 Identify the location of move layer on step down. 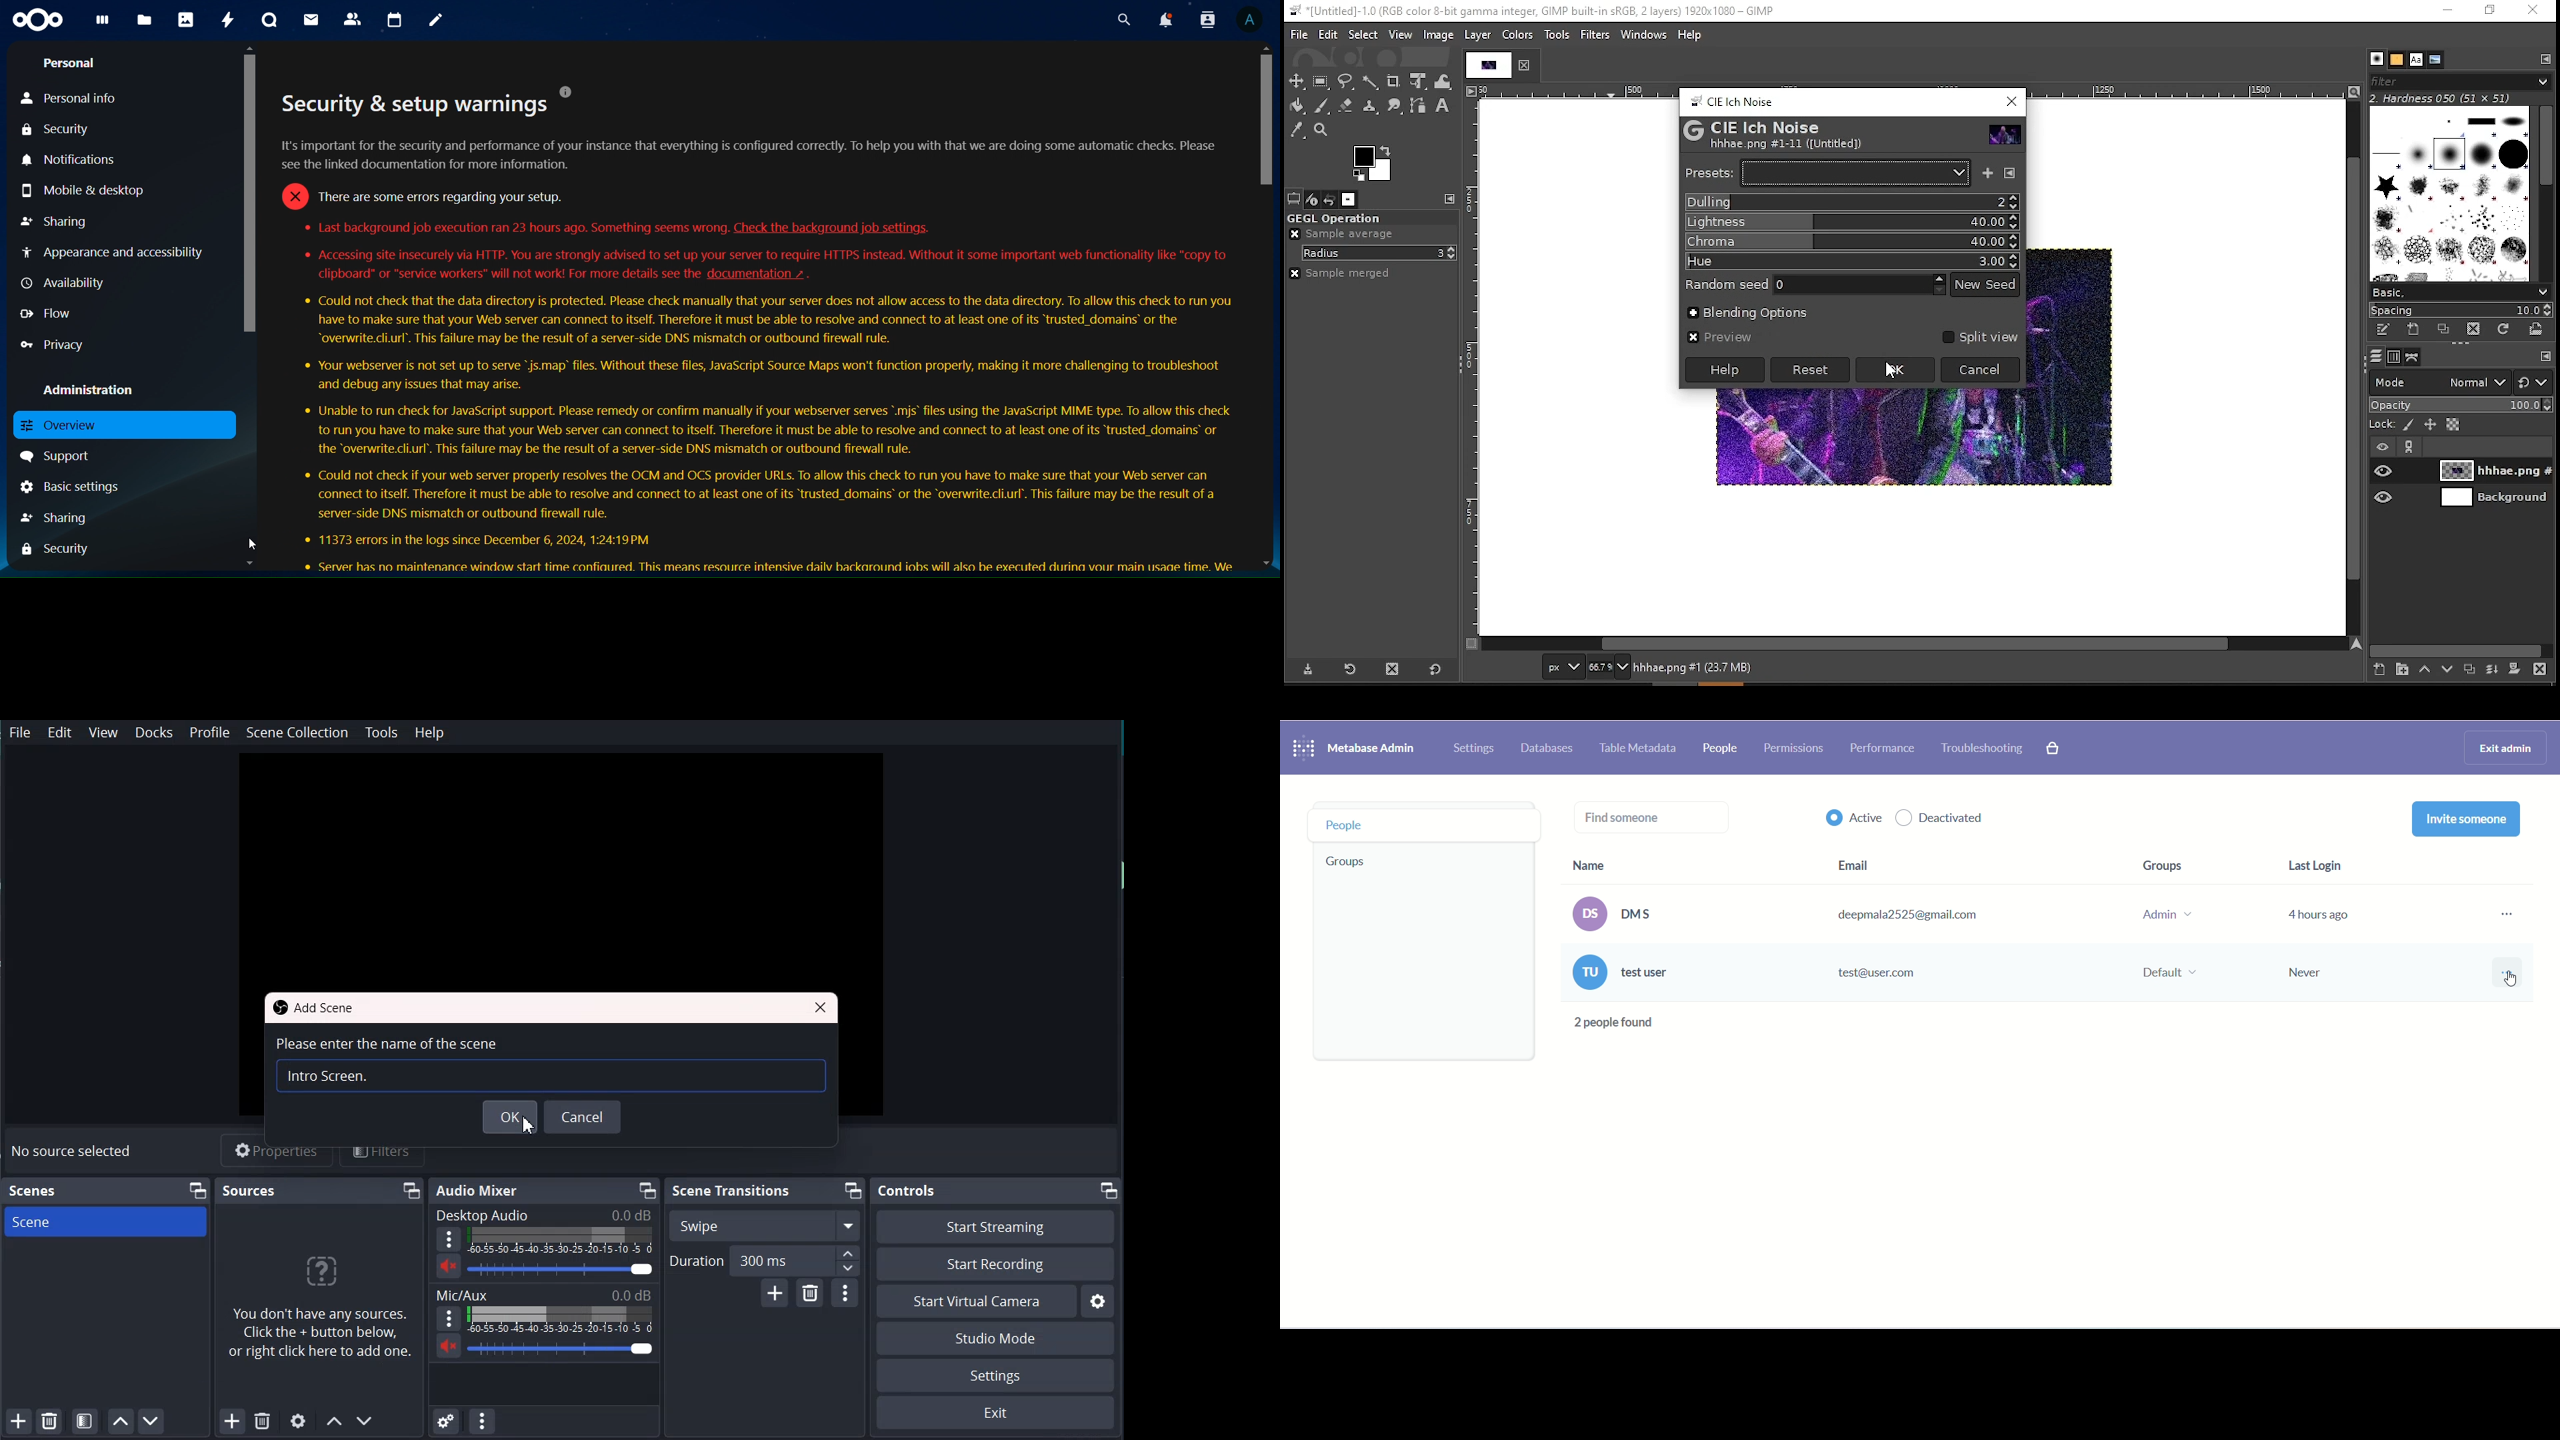
(2452, 670).